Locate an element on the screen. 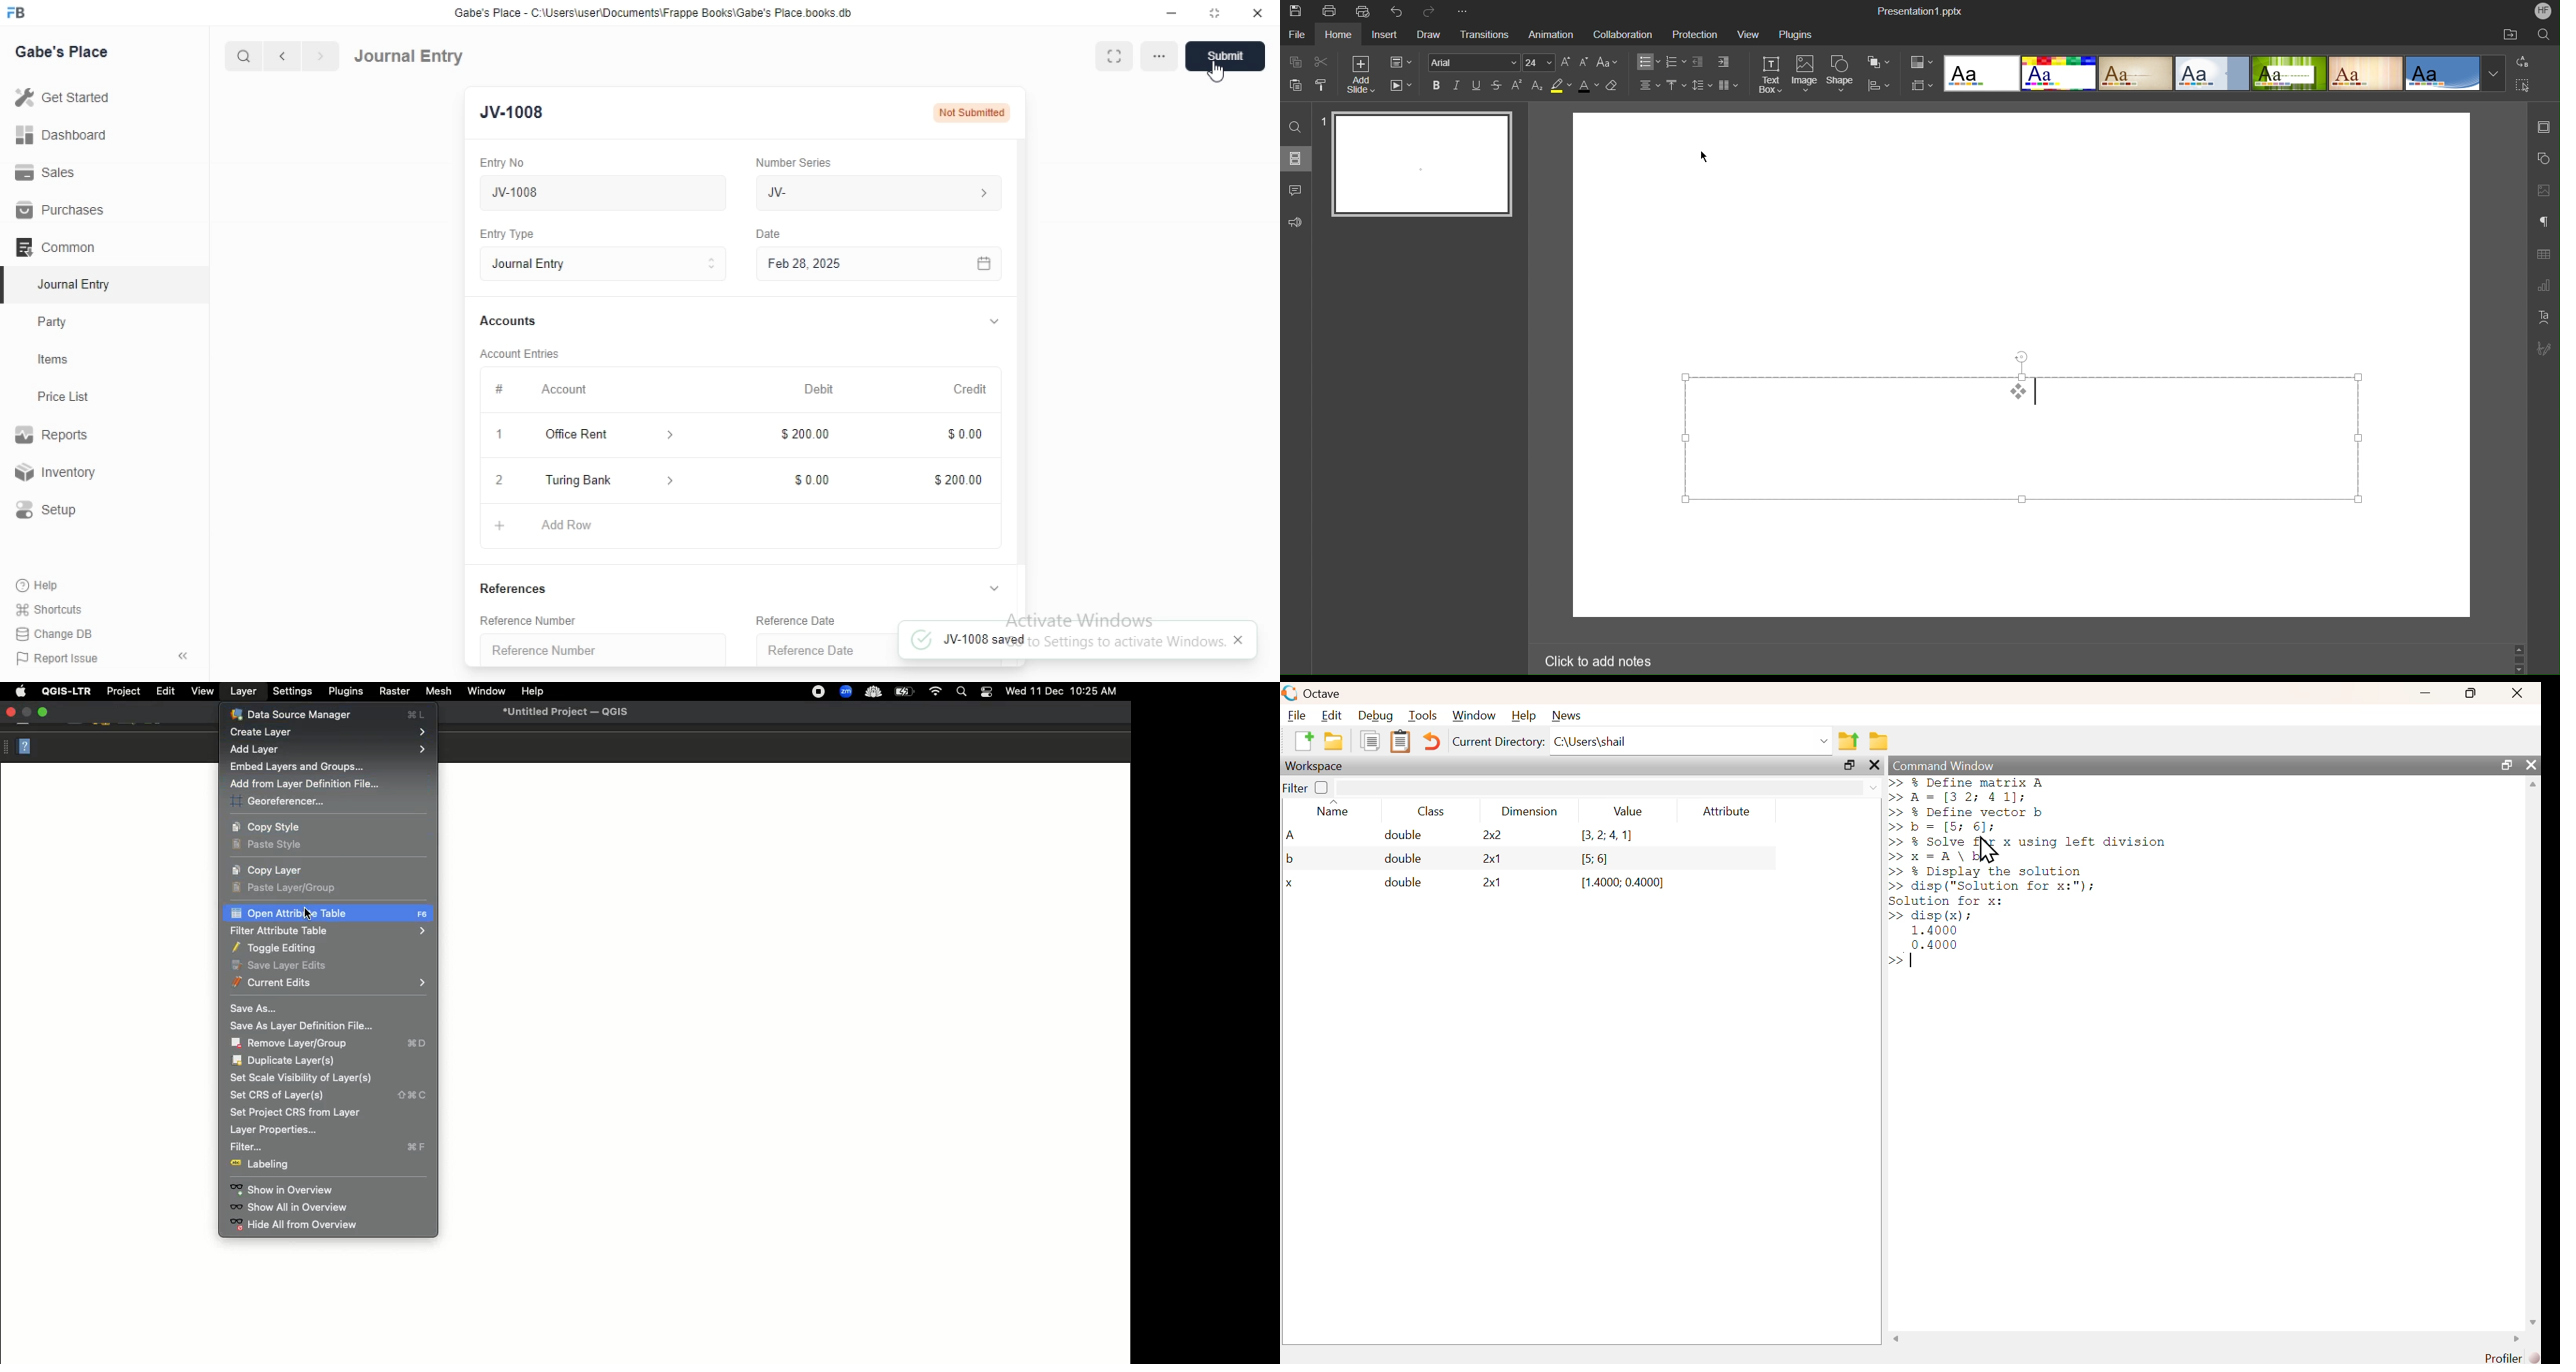 Image resolution: width=2576 pixels, height=1372 pixels. « is located at coordinates (185, 657).